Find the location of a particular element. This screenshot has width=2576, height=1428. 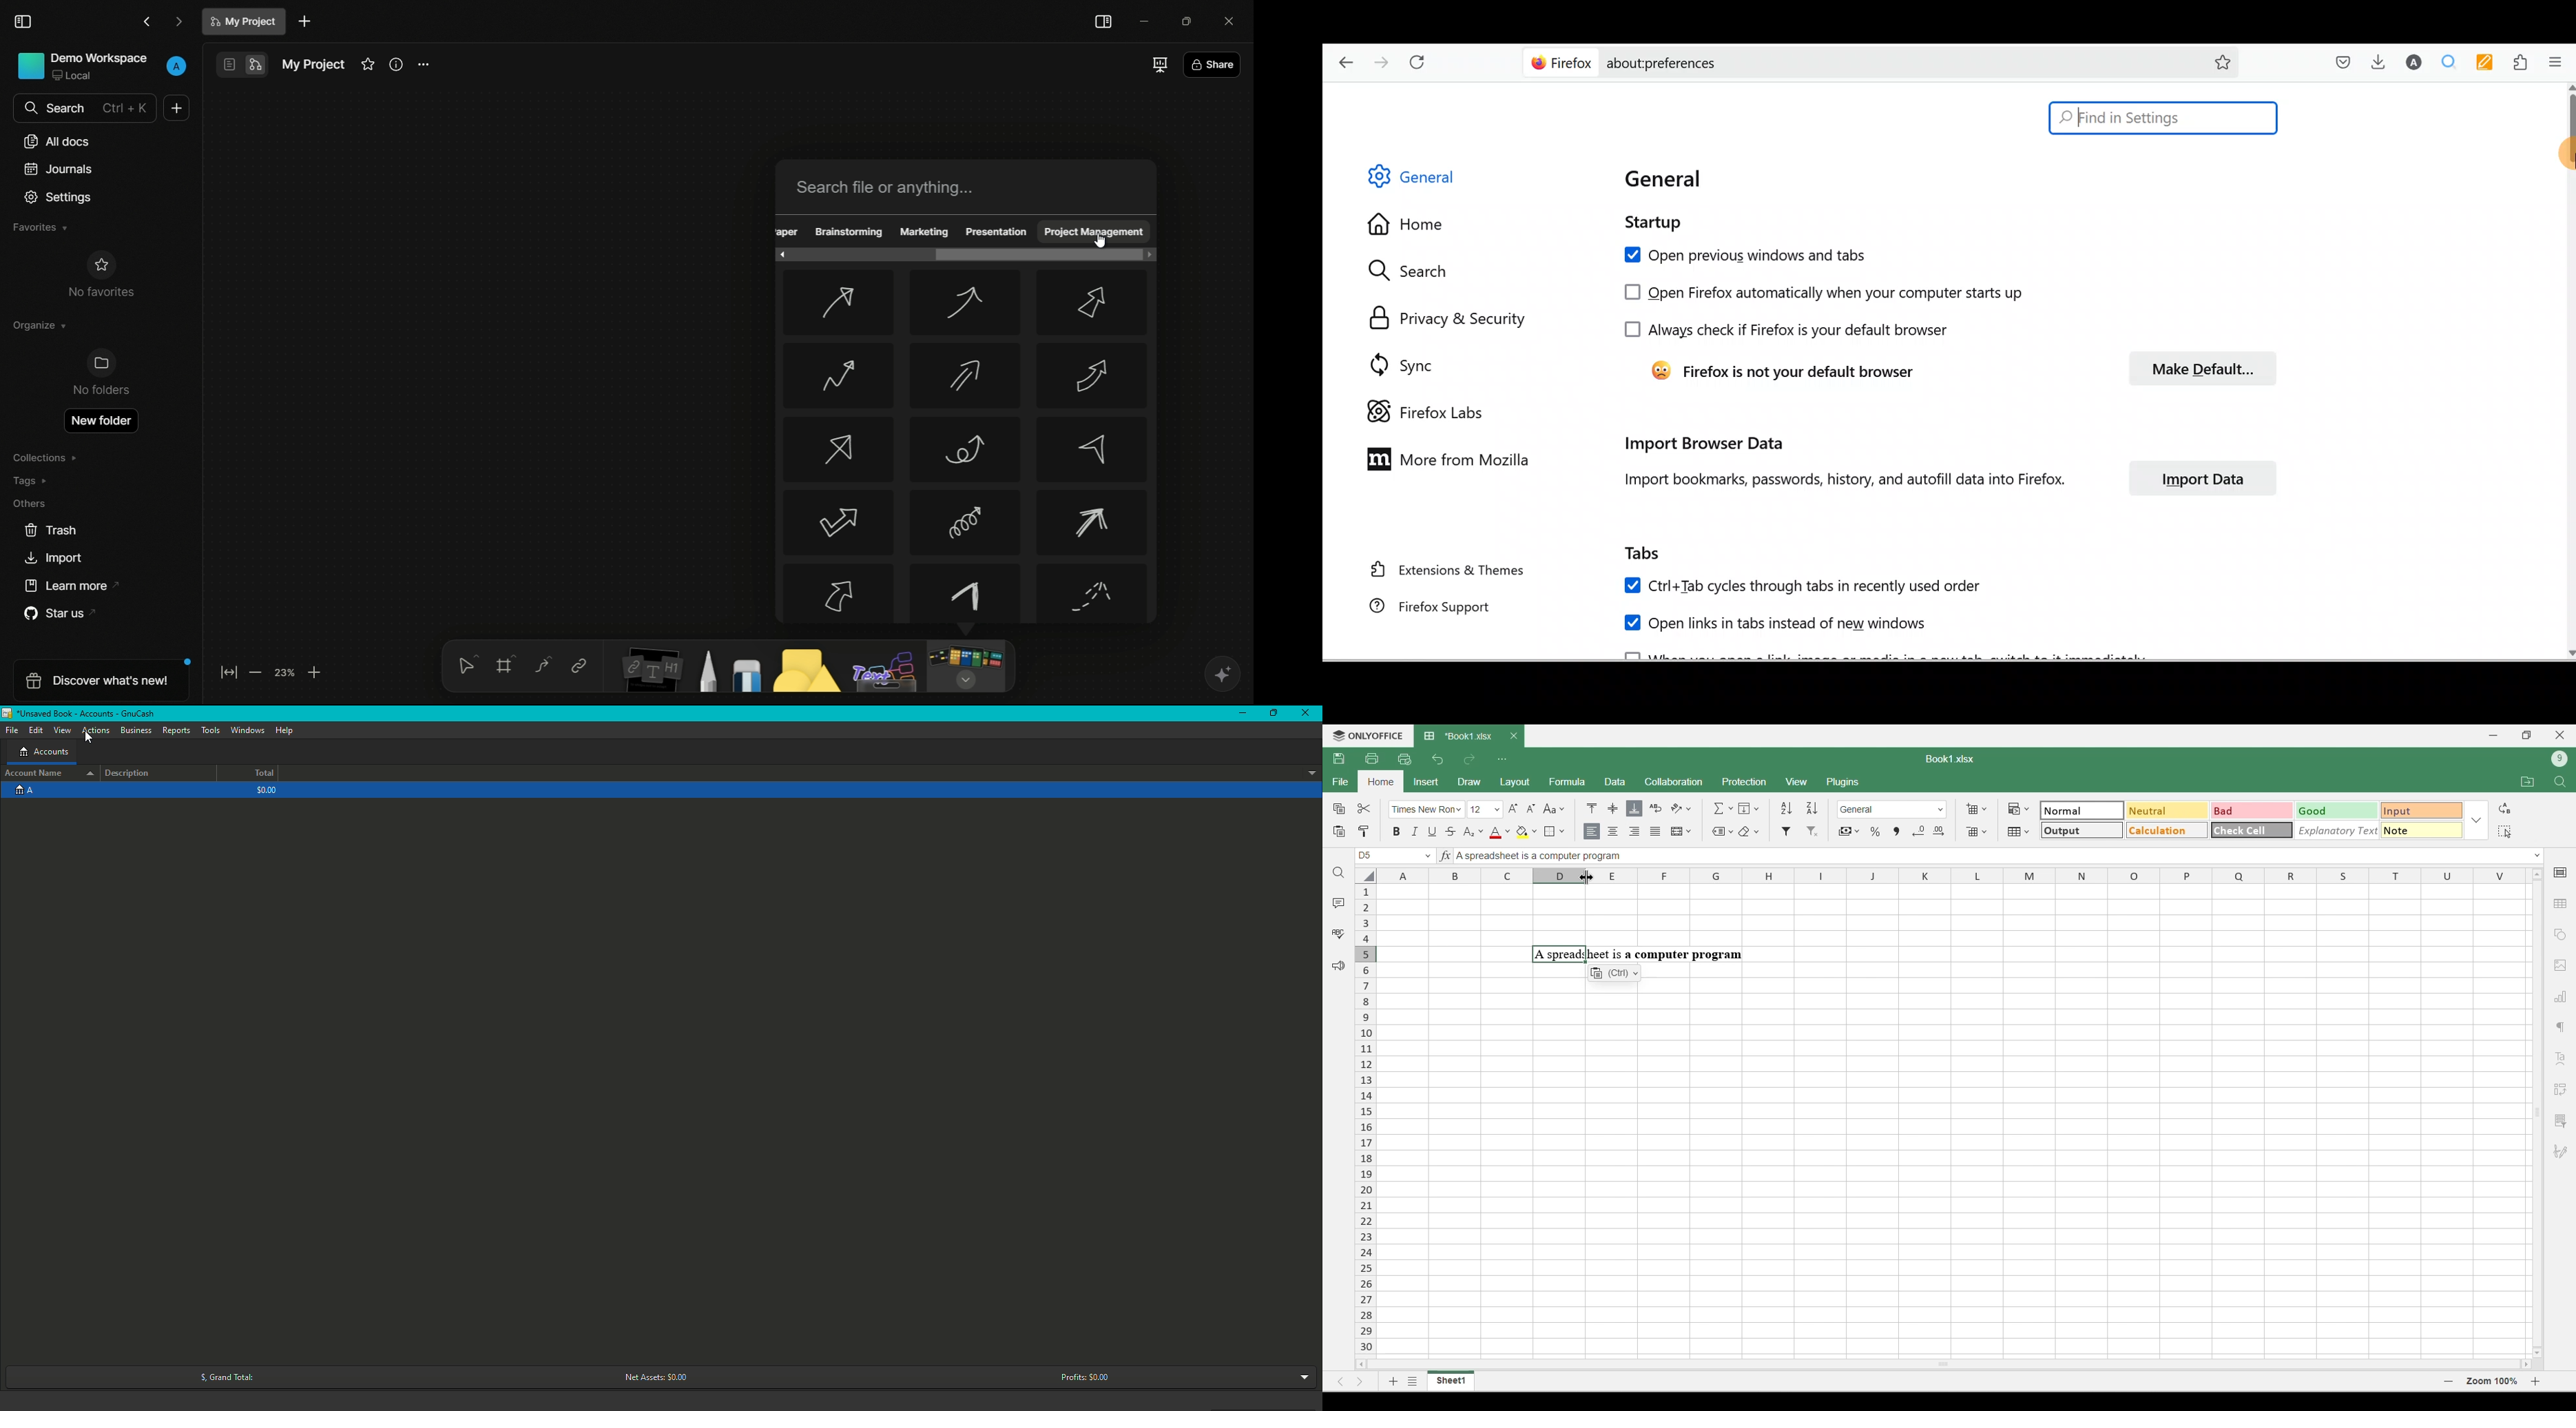

Paragraph settings is located at coordinates (2561, 1028).